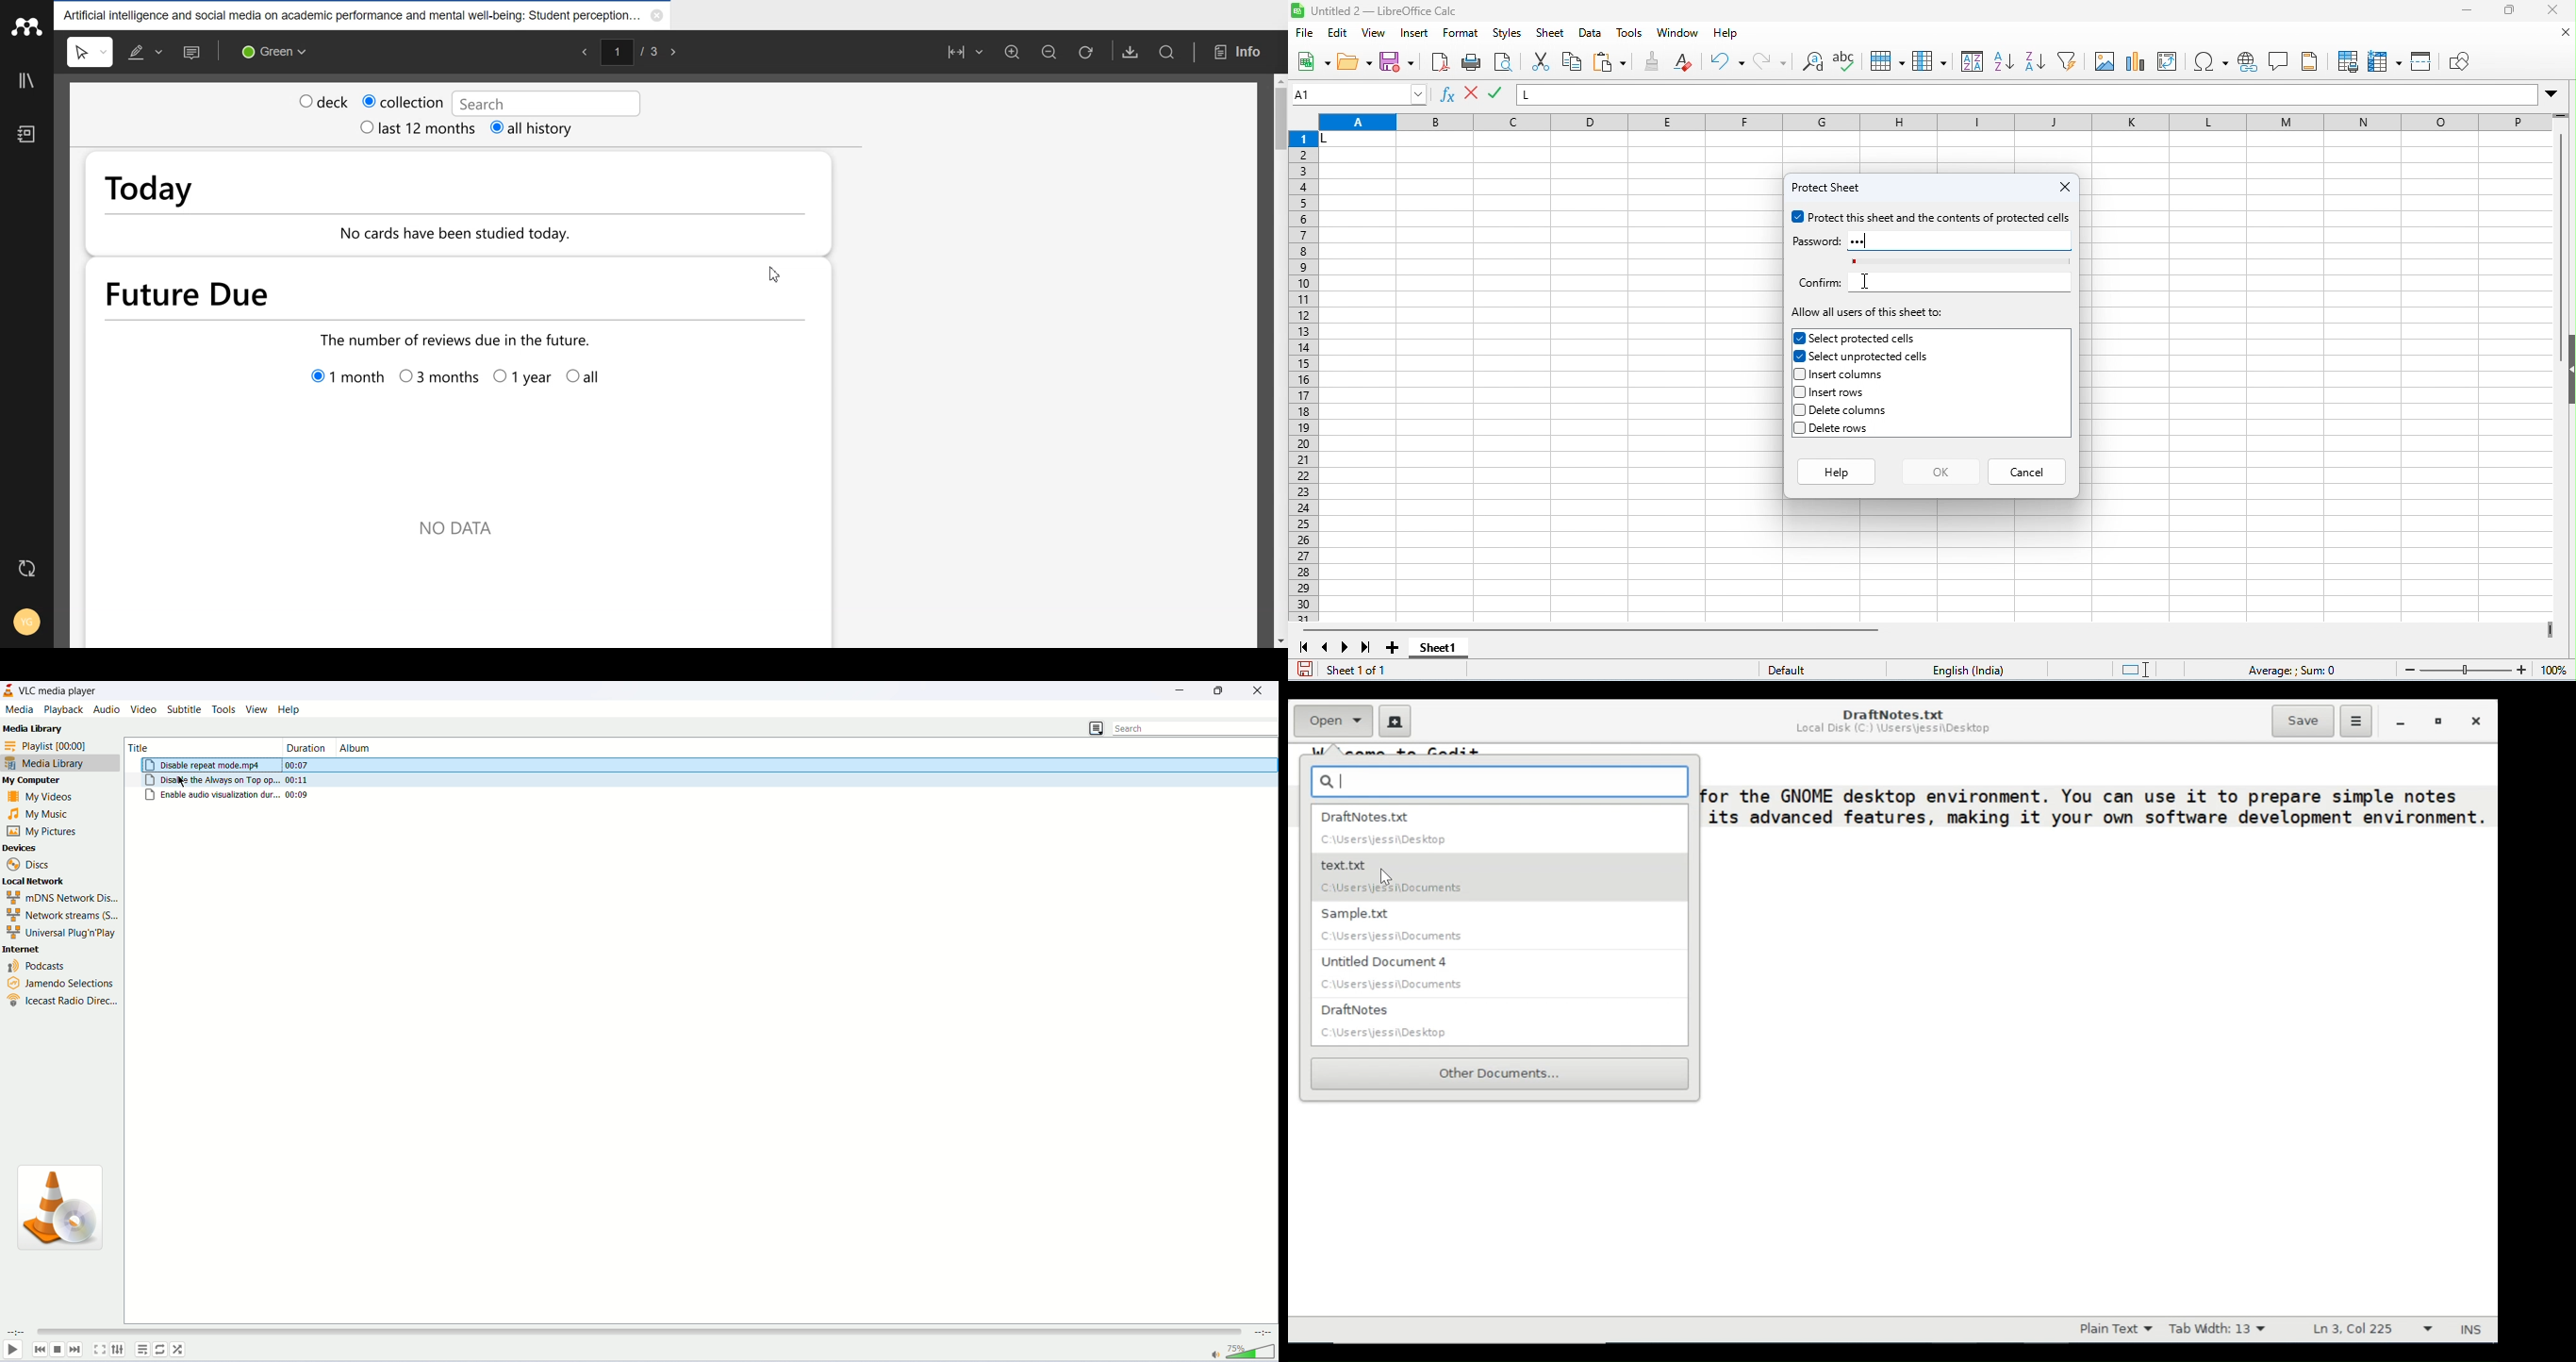  Describe the element at coordinates (31, 863) in the screenshot. I see `discs` at that location.